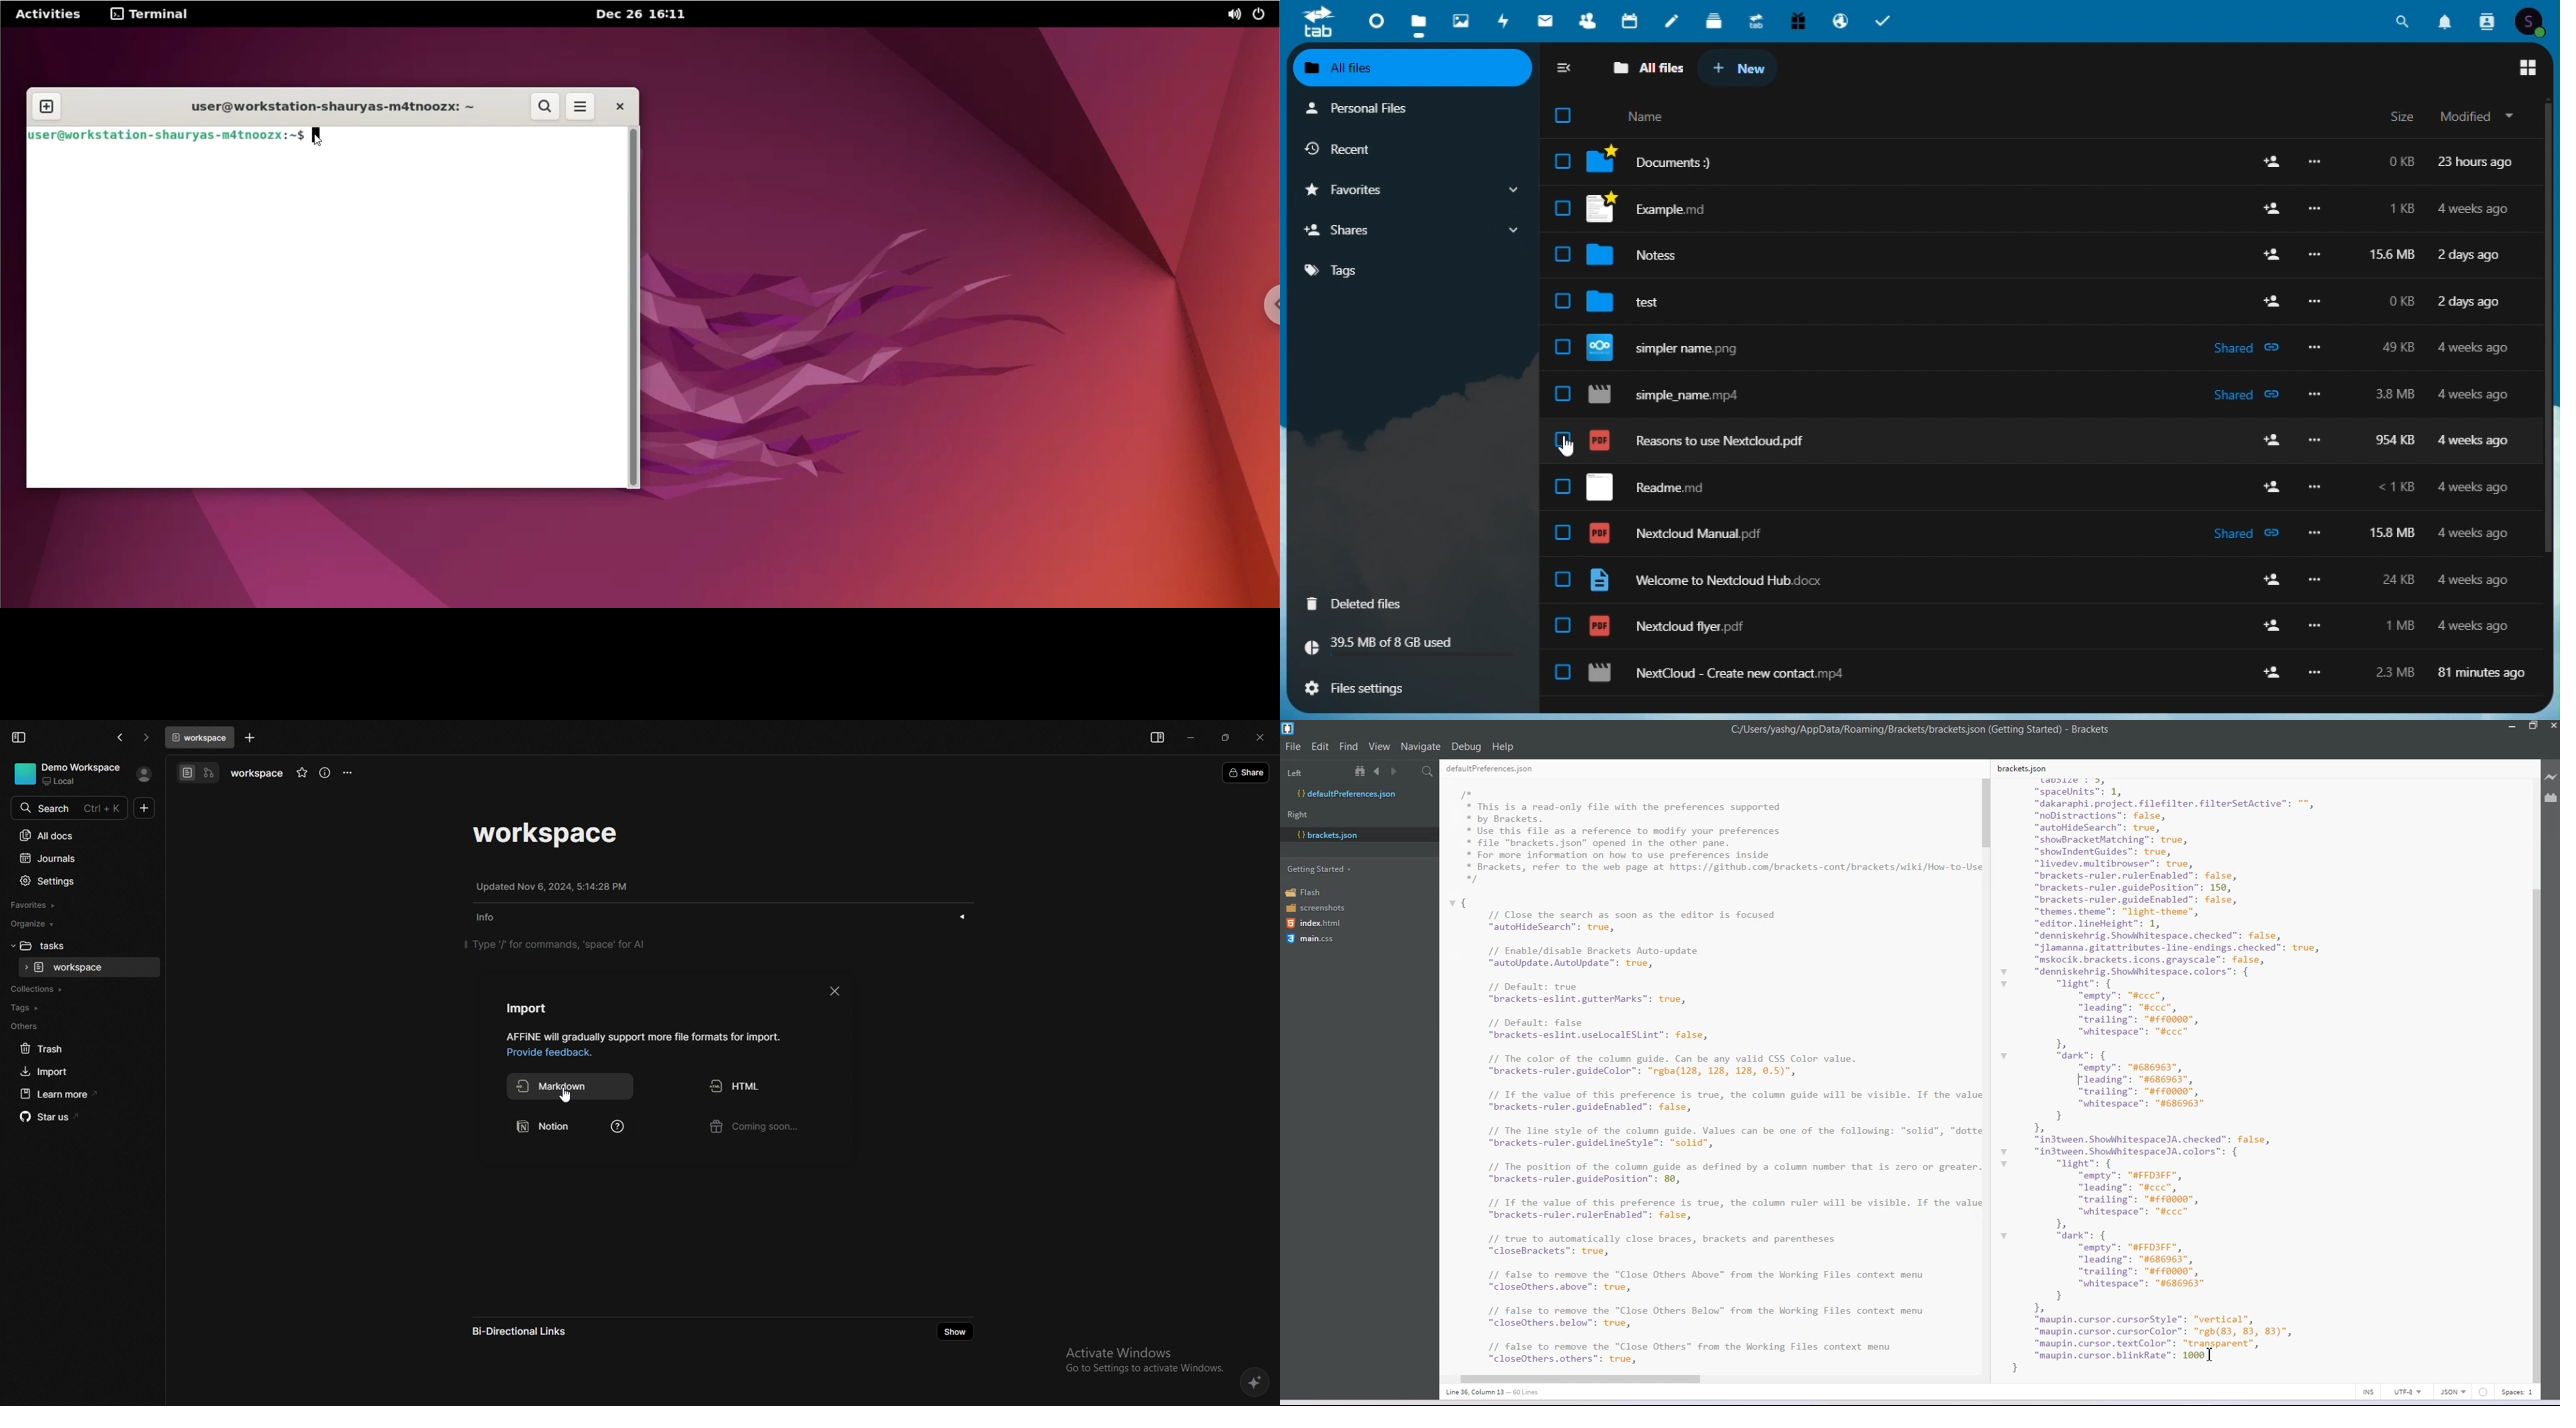  What do you see at coordinates (2270, 161) in the screenshot?
I see ` add user` at bounding box center [2270, 161].